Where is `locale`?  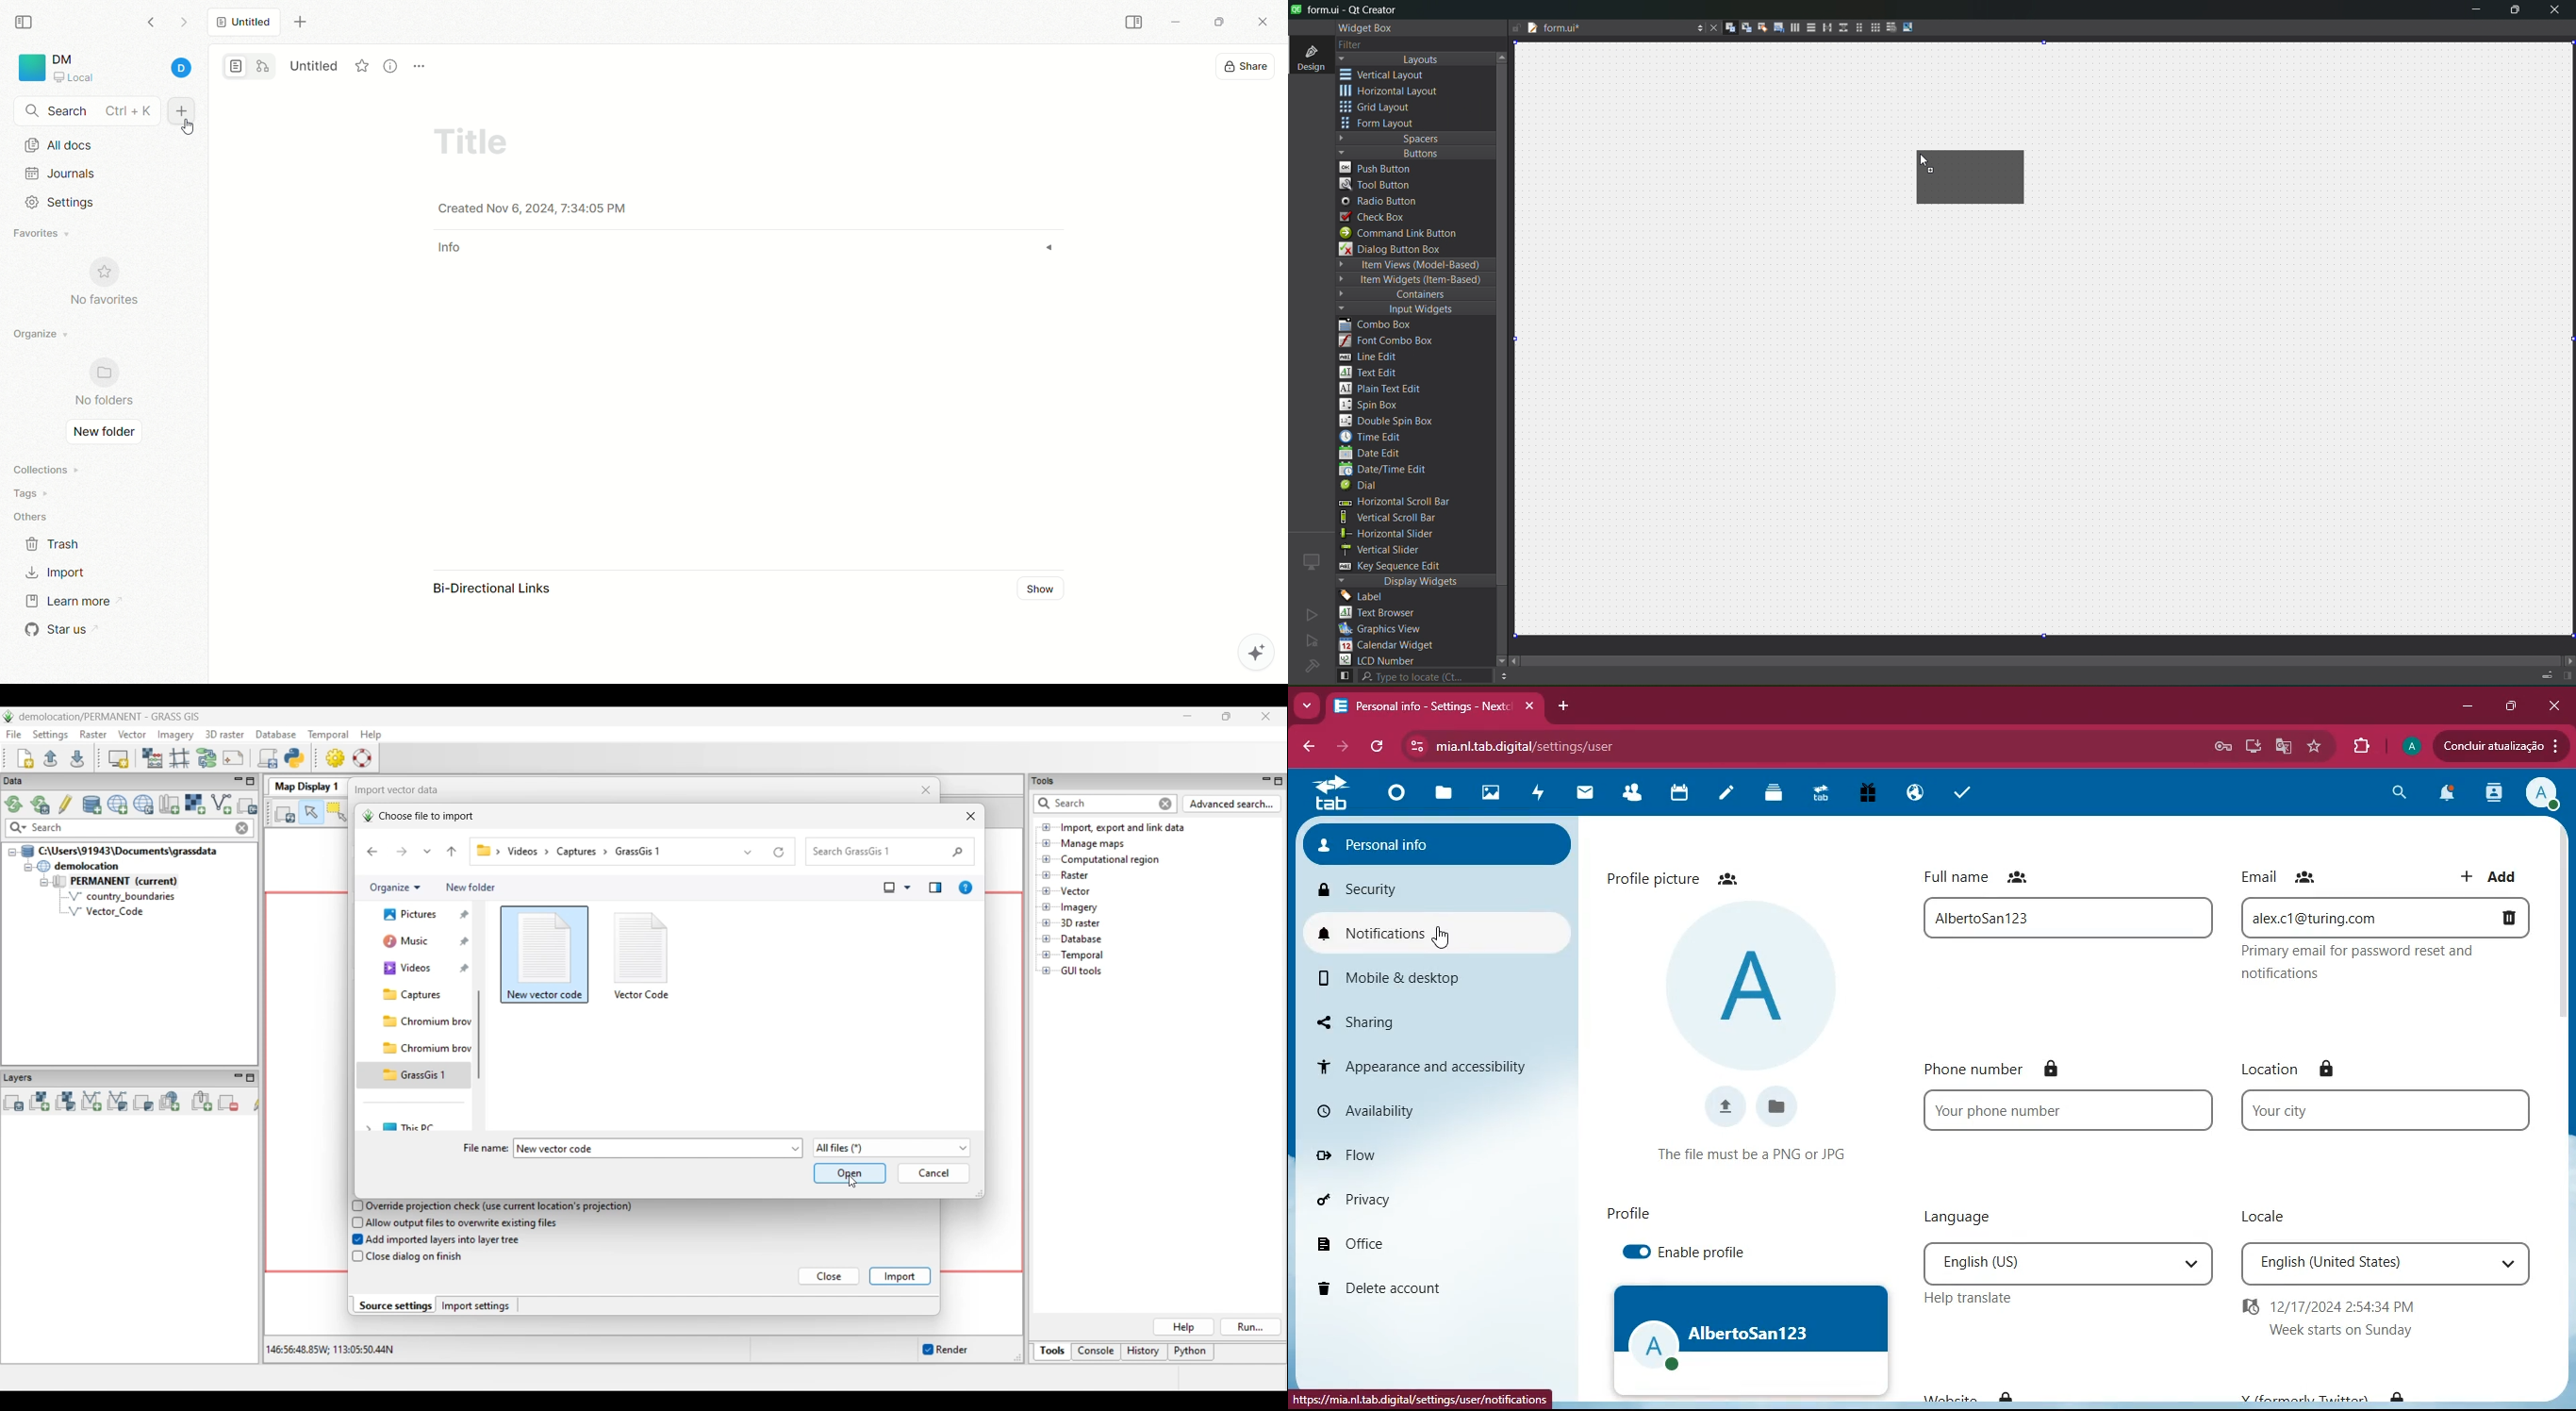
locale is located at coordinates (2260, 1214).